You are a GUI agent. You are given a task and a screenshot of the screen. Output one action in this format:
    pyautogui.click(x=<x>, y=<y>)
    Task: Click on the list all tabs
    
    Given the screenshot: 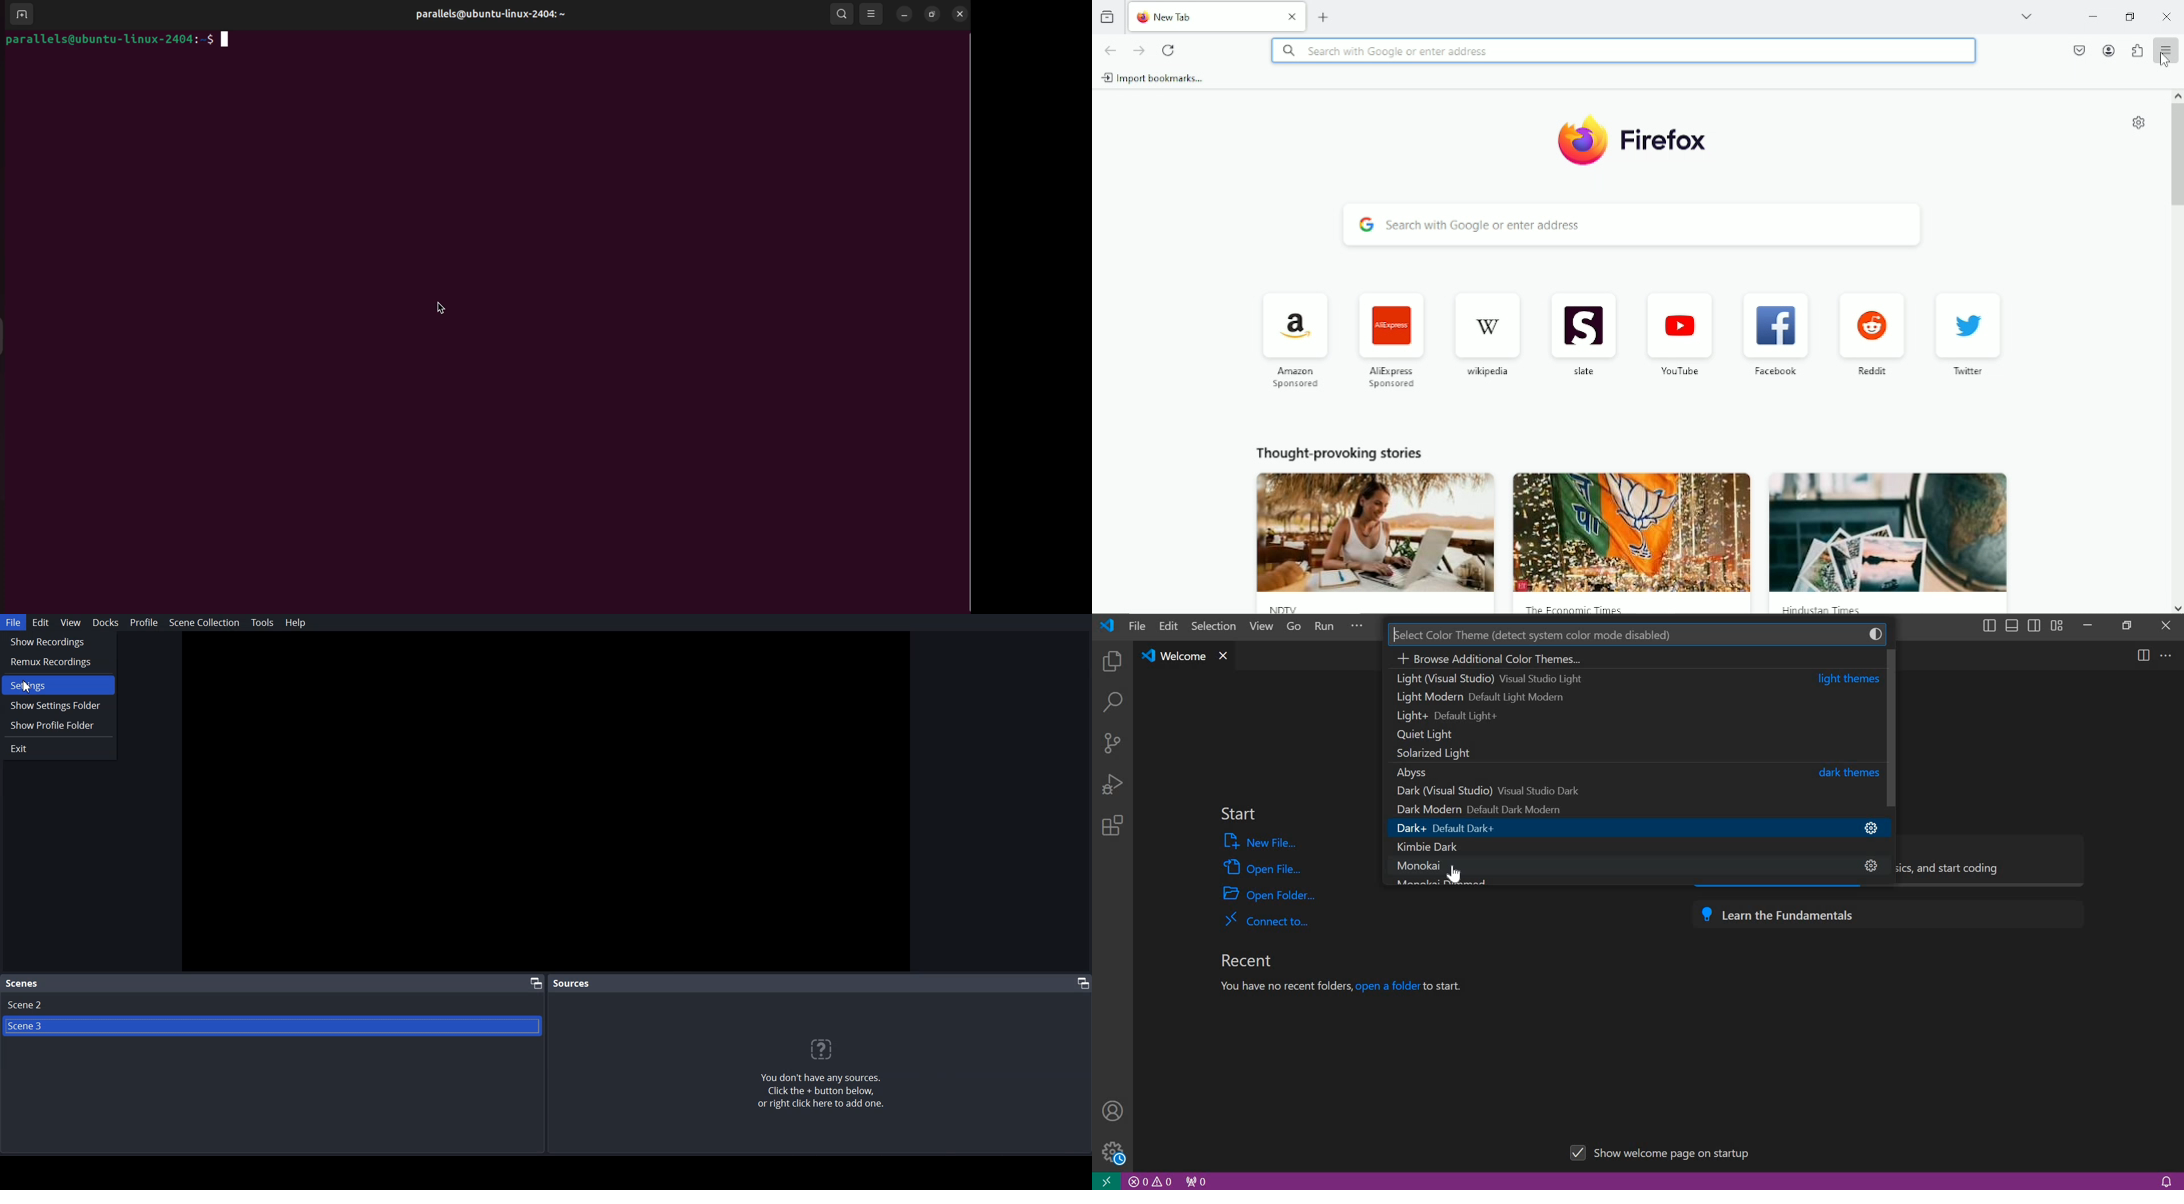 What is the action you would take?
    pyautogui.click(x=2024, y=16)
    